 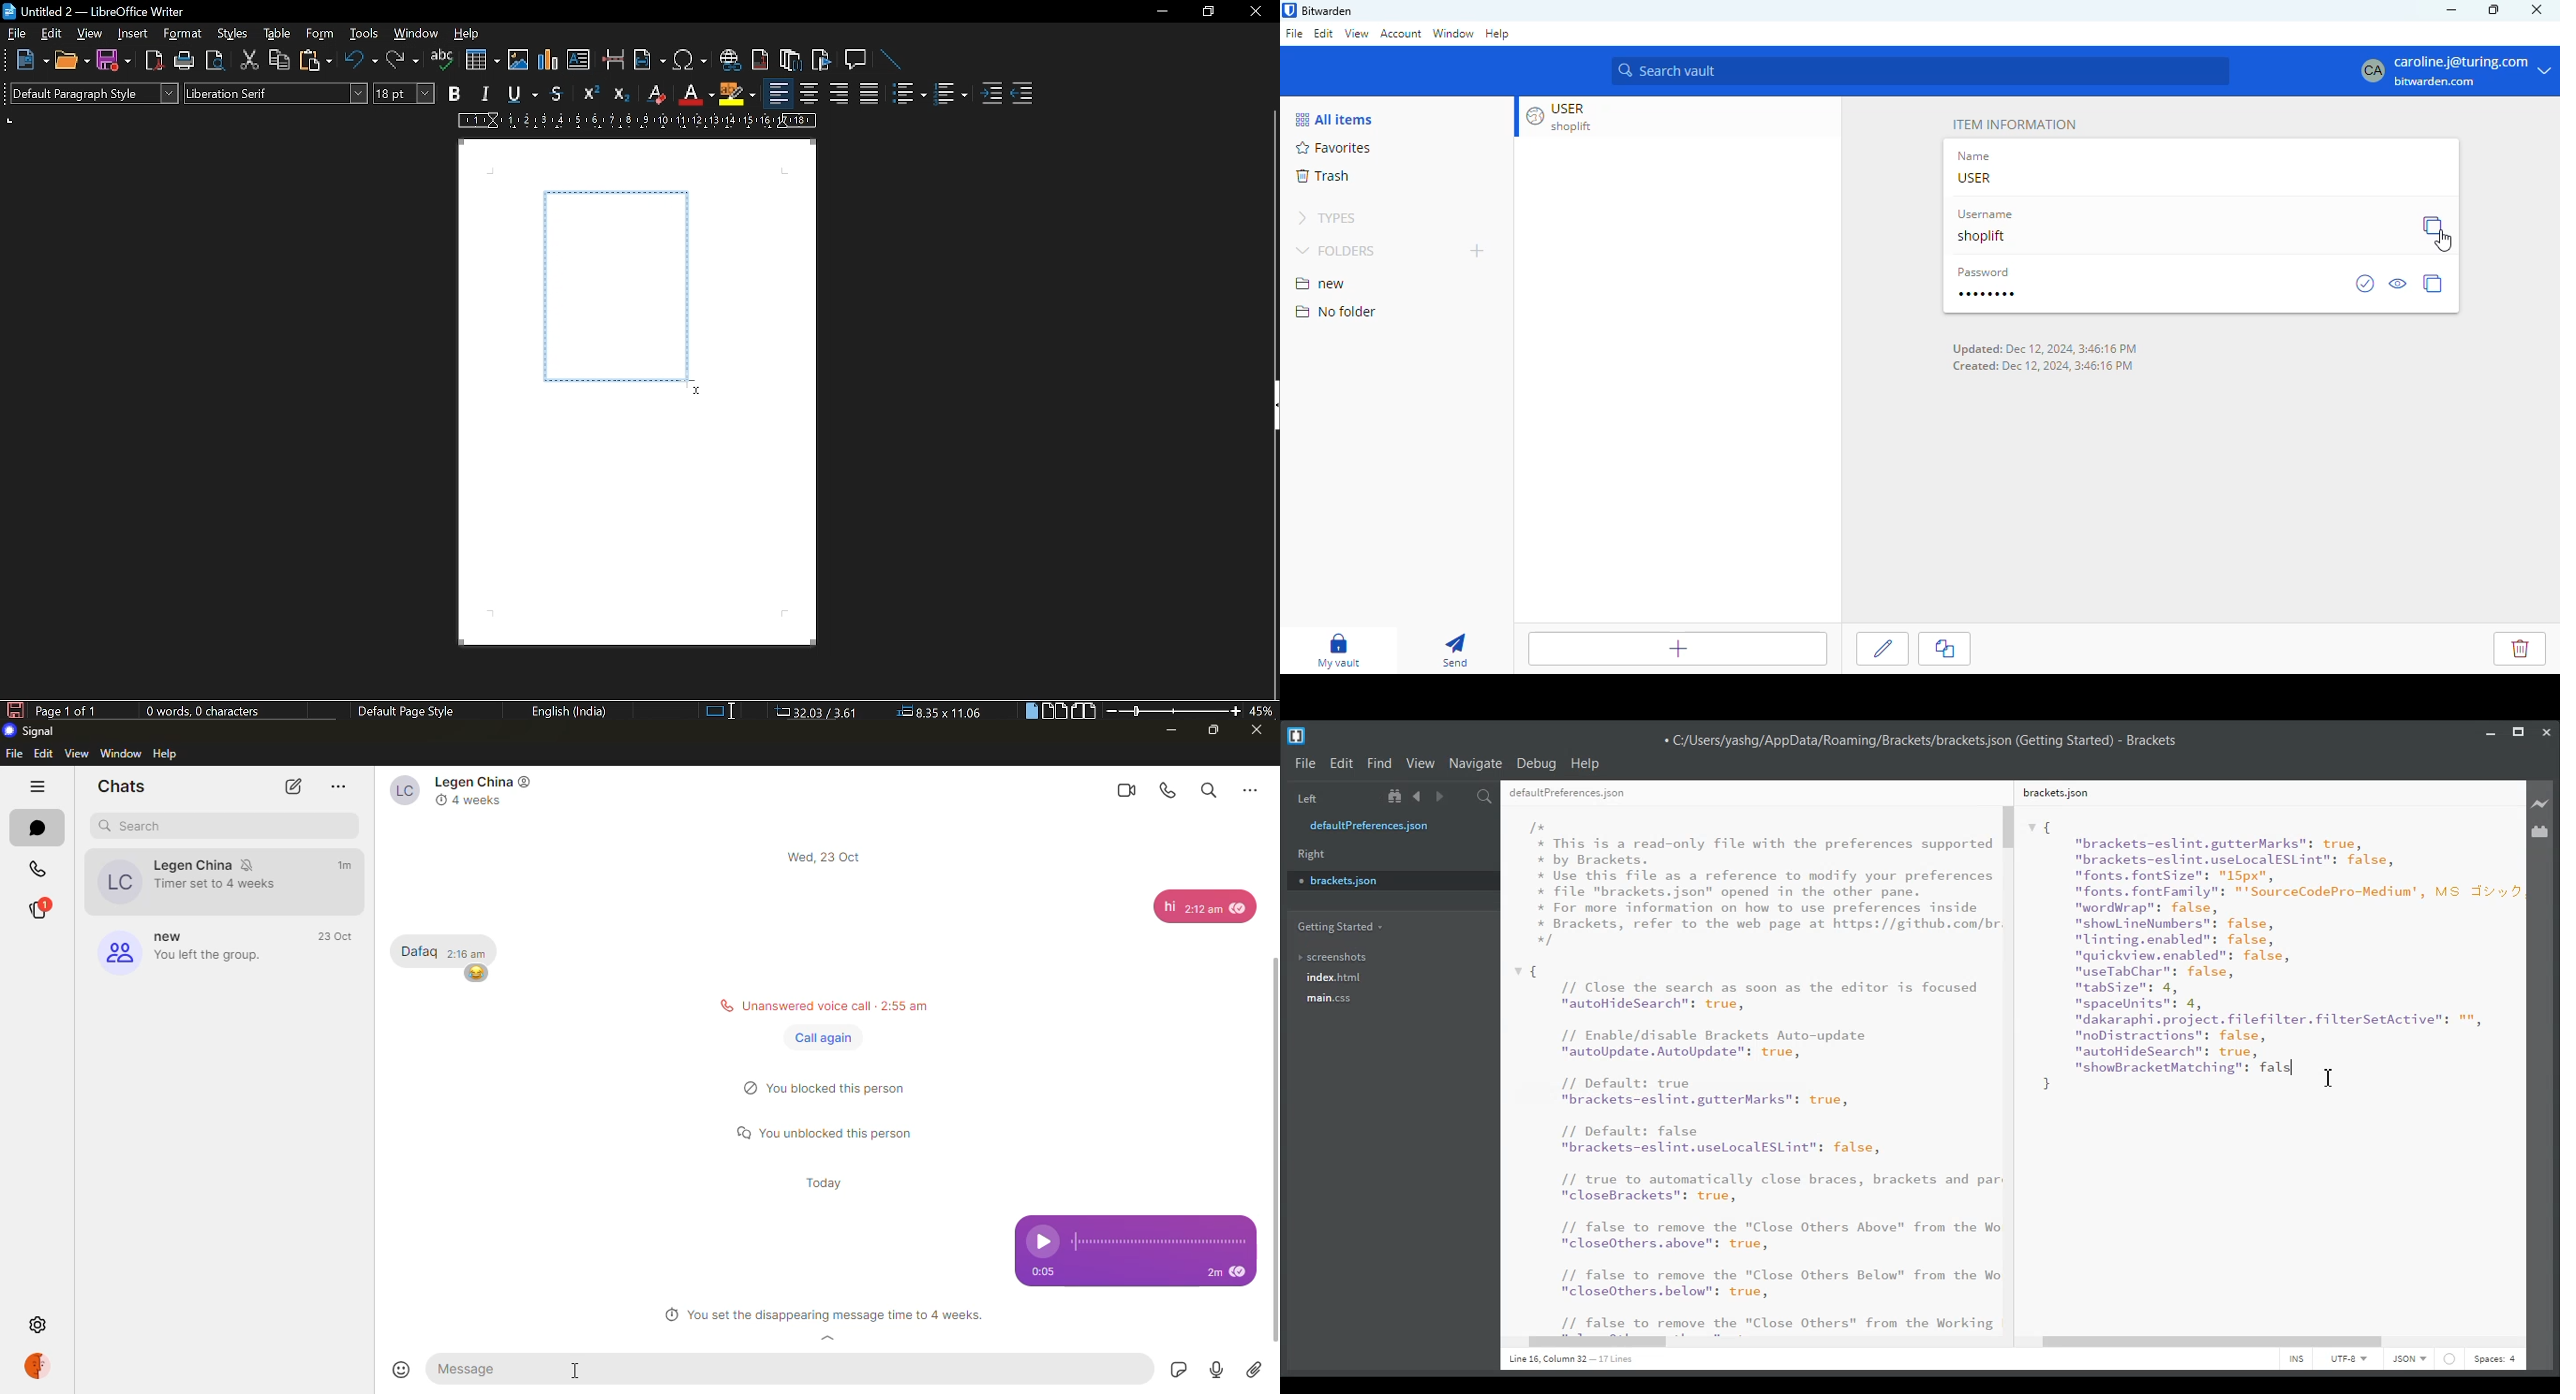 What do you see at coordinates (1173, 711) in the screenshot?
I see `change zoom` at bounding box center [1173, 711].